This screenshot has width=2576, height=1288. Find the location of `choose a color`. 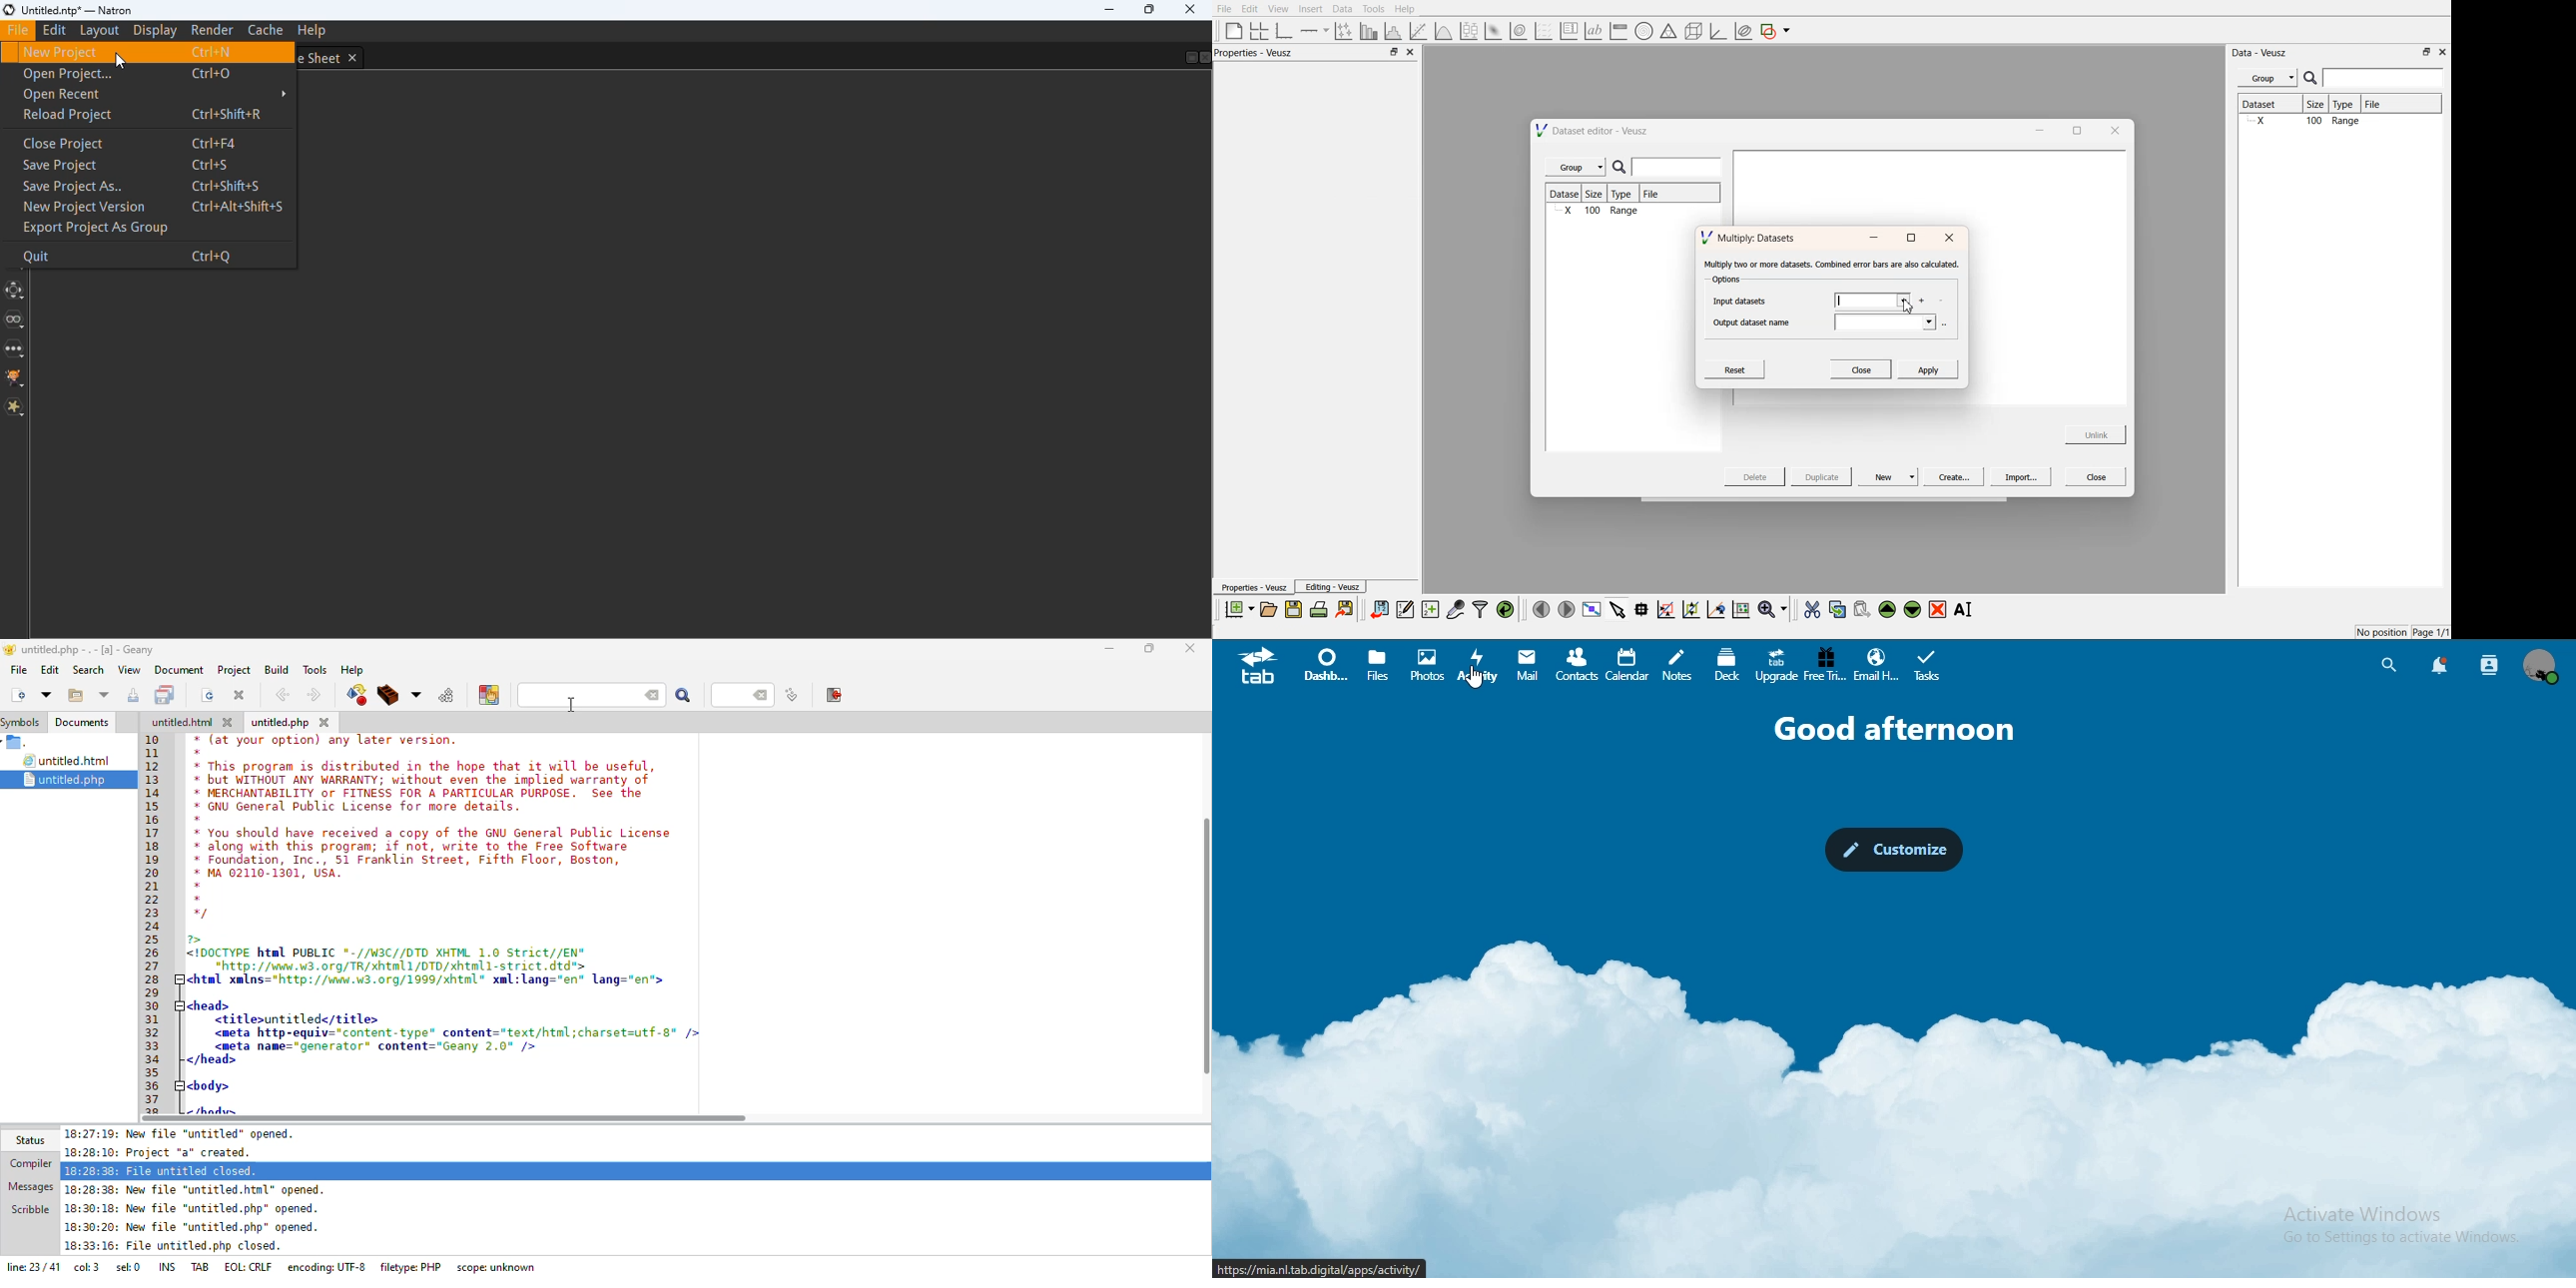

choose a color is located at coordinates (489, 694).